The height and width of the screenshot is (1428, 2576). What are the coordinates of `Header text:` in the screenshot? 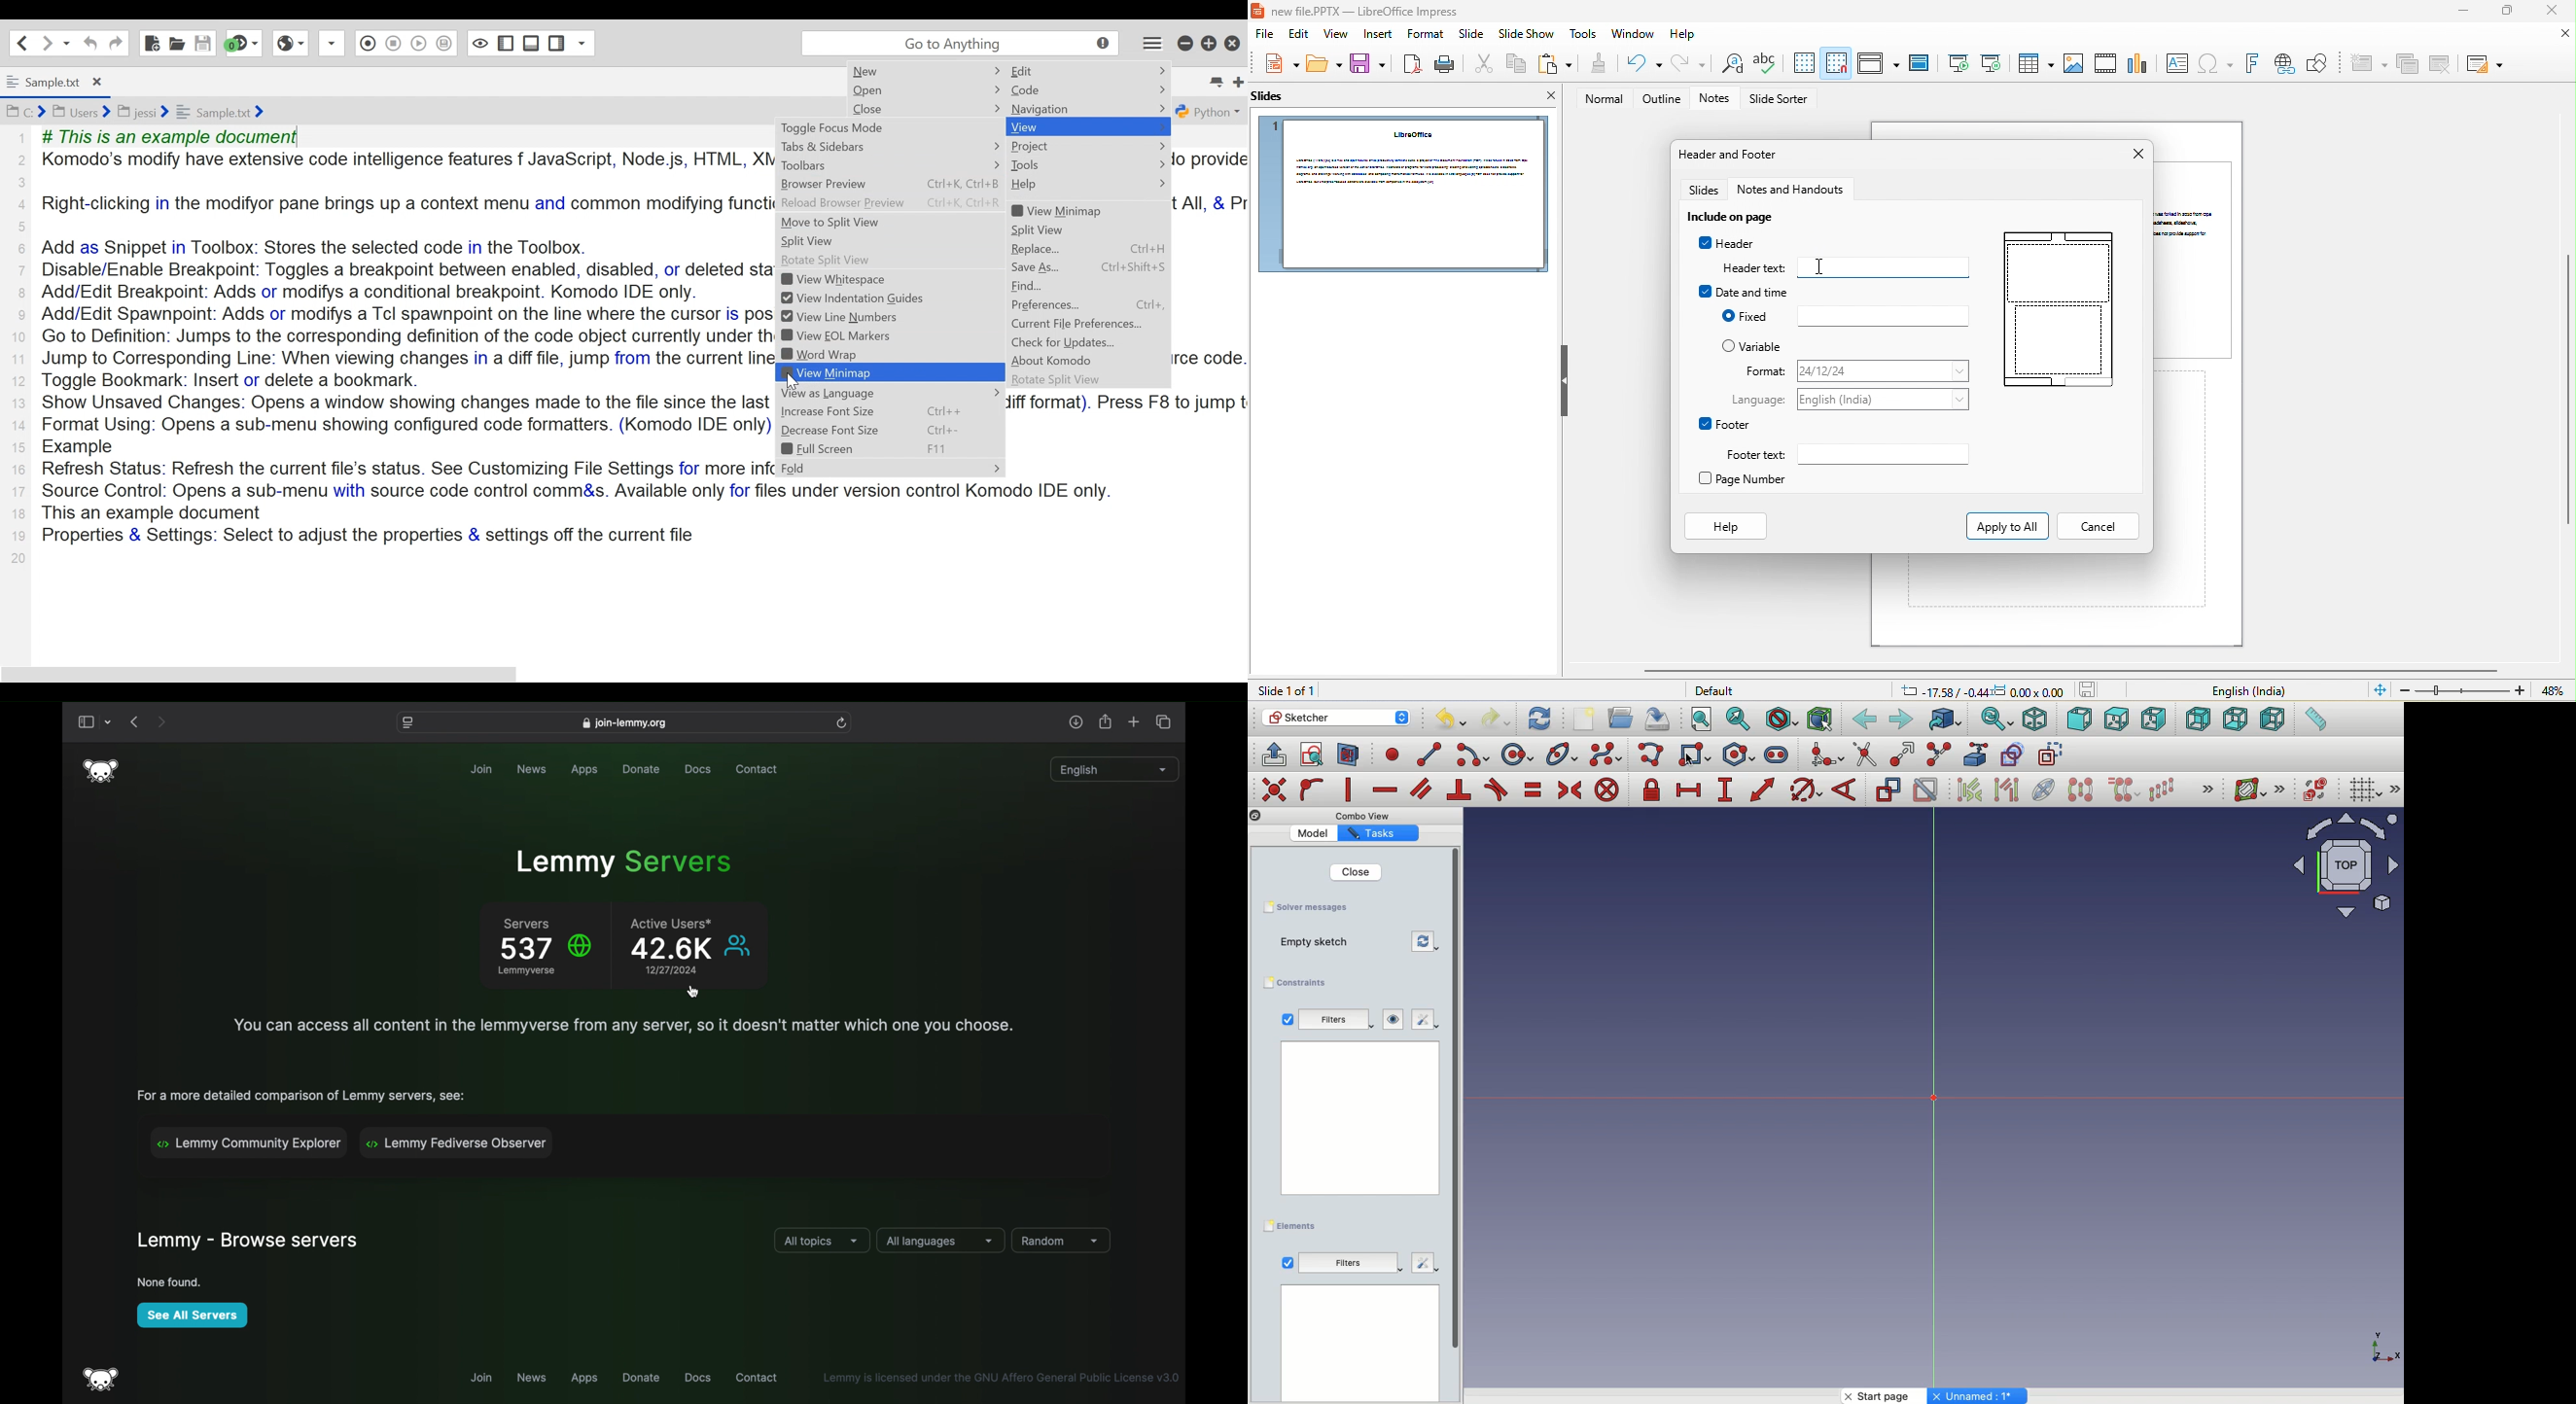 It's located at (1754, 268).